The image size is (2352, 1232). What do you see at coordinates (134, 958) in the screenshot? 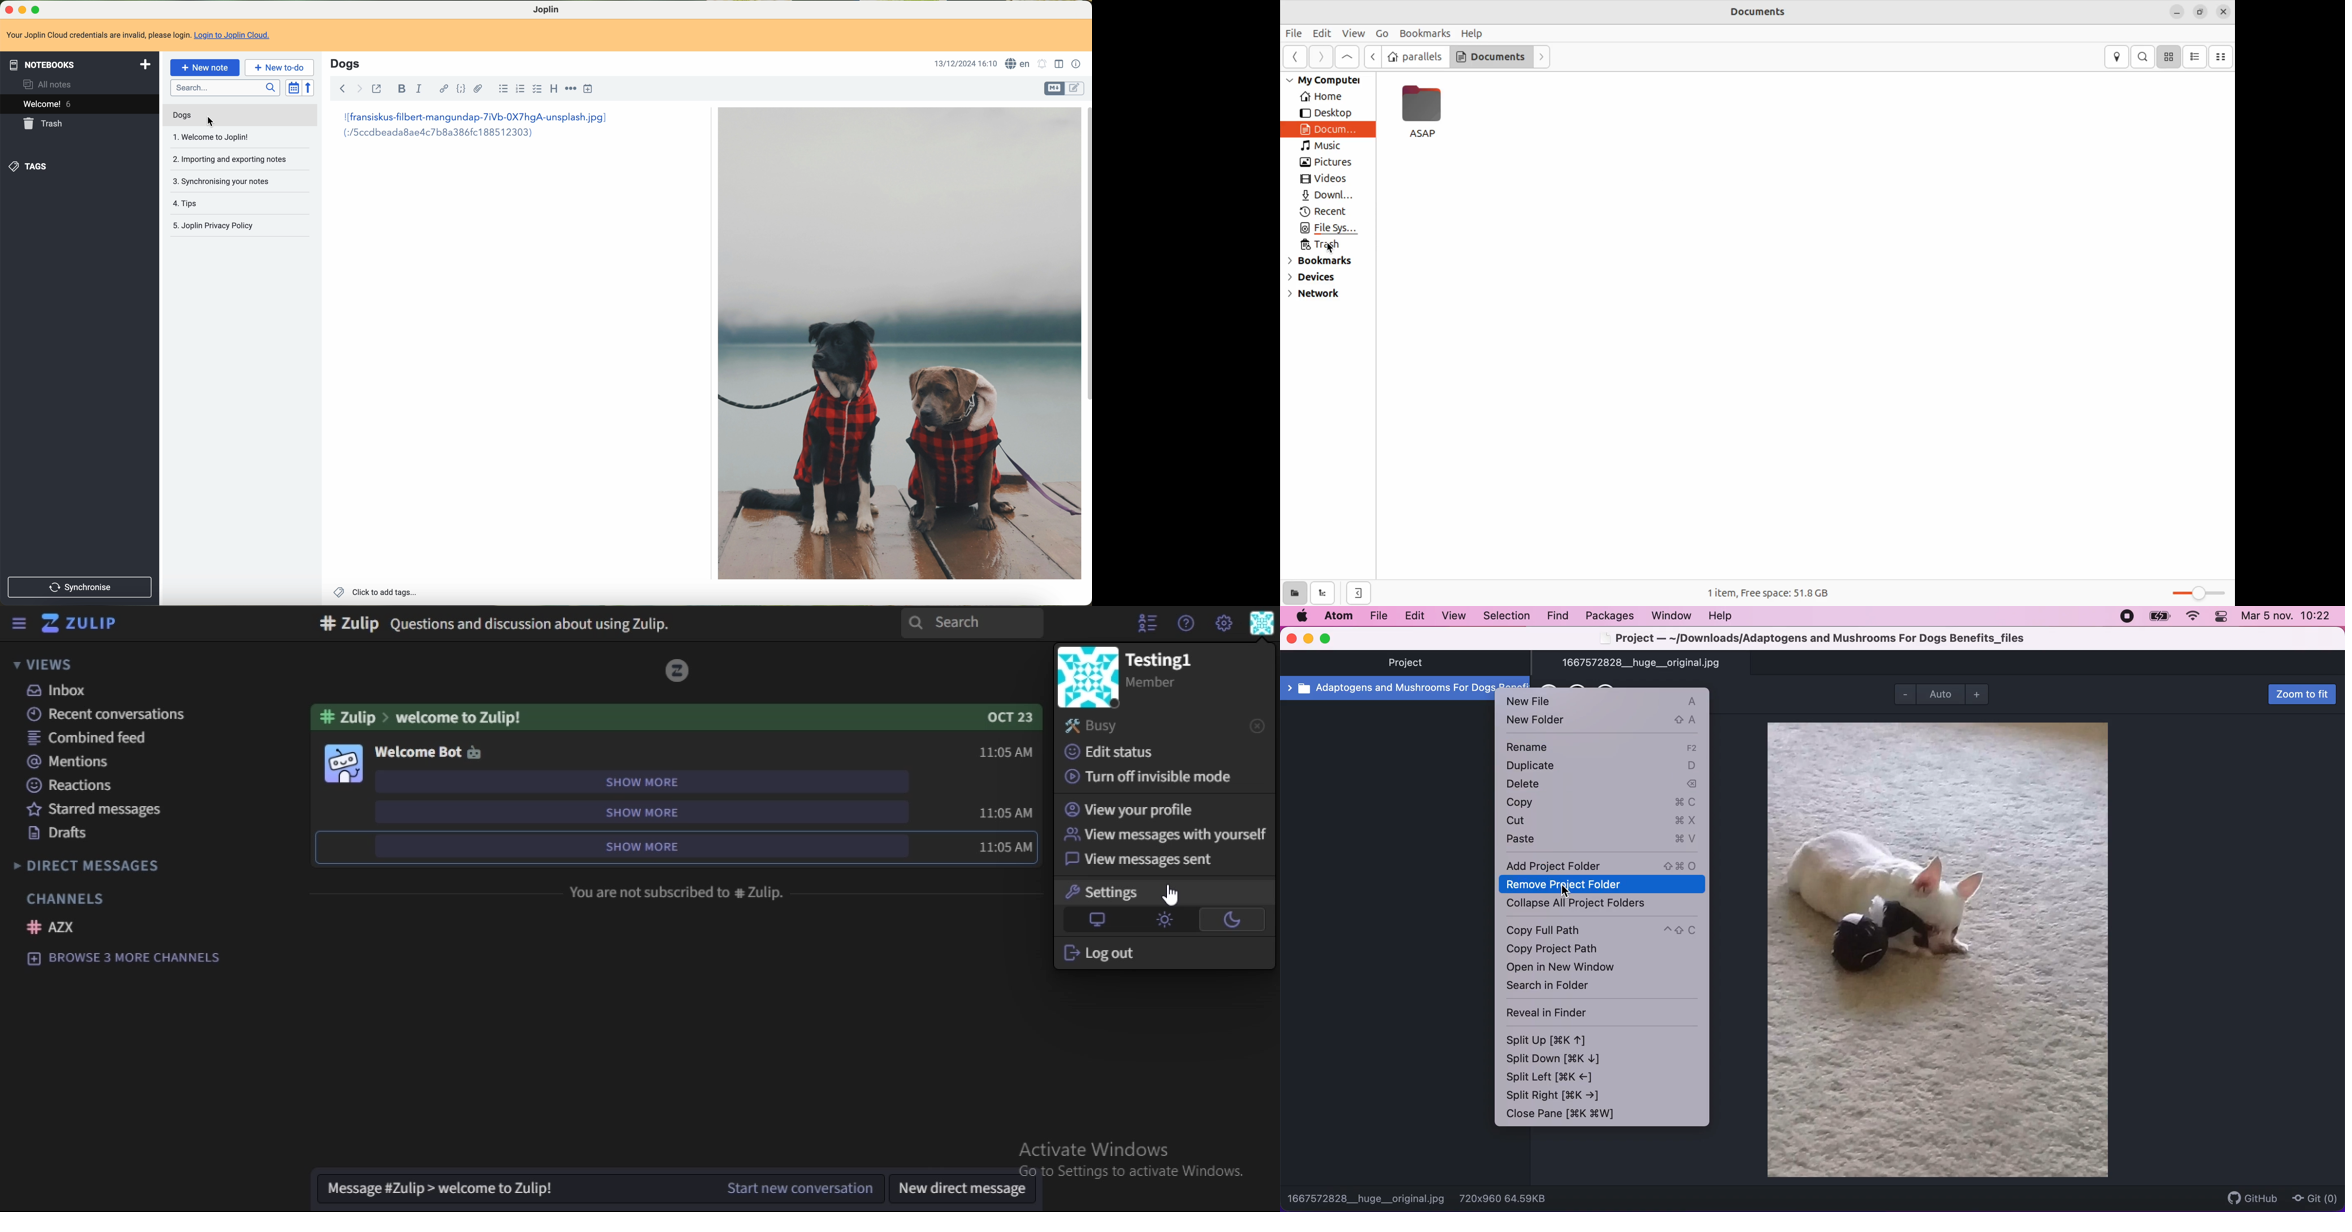
I see `Browse 3 more channels` at bounding box center [134, 958].